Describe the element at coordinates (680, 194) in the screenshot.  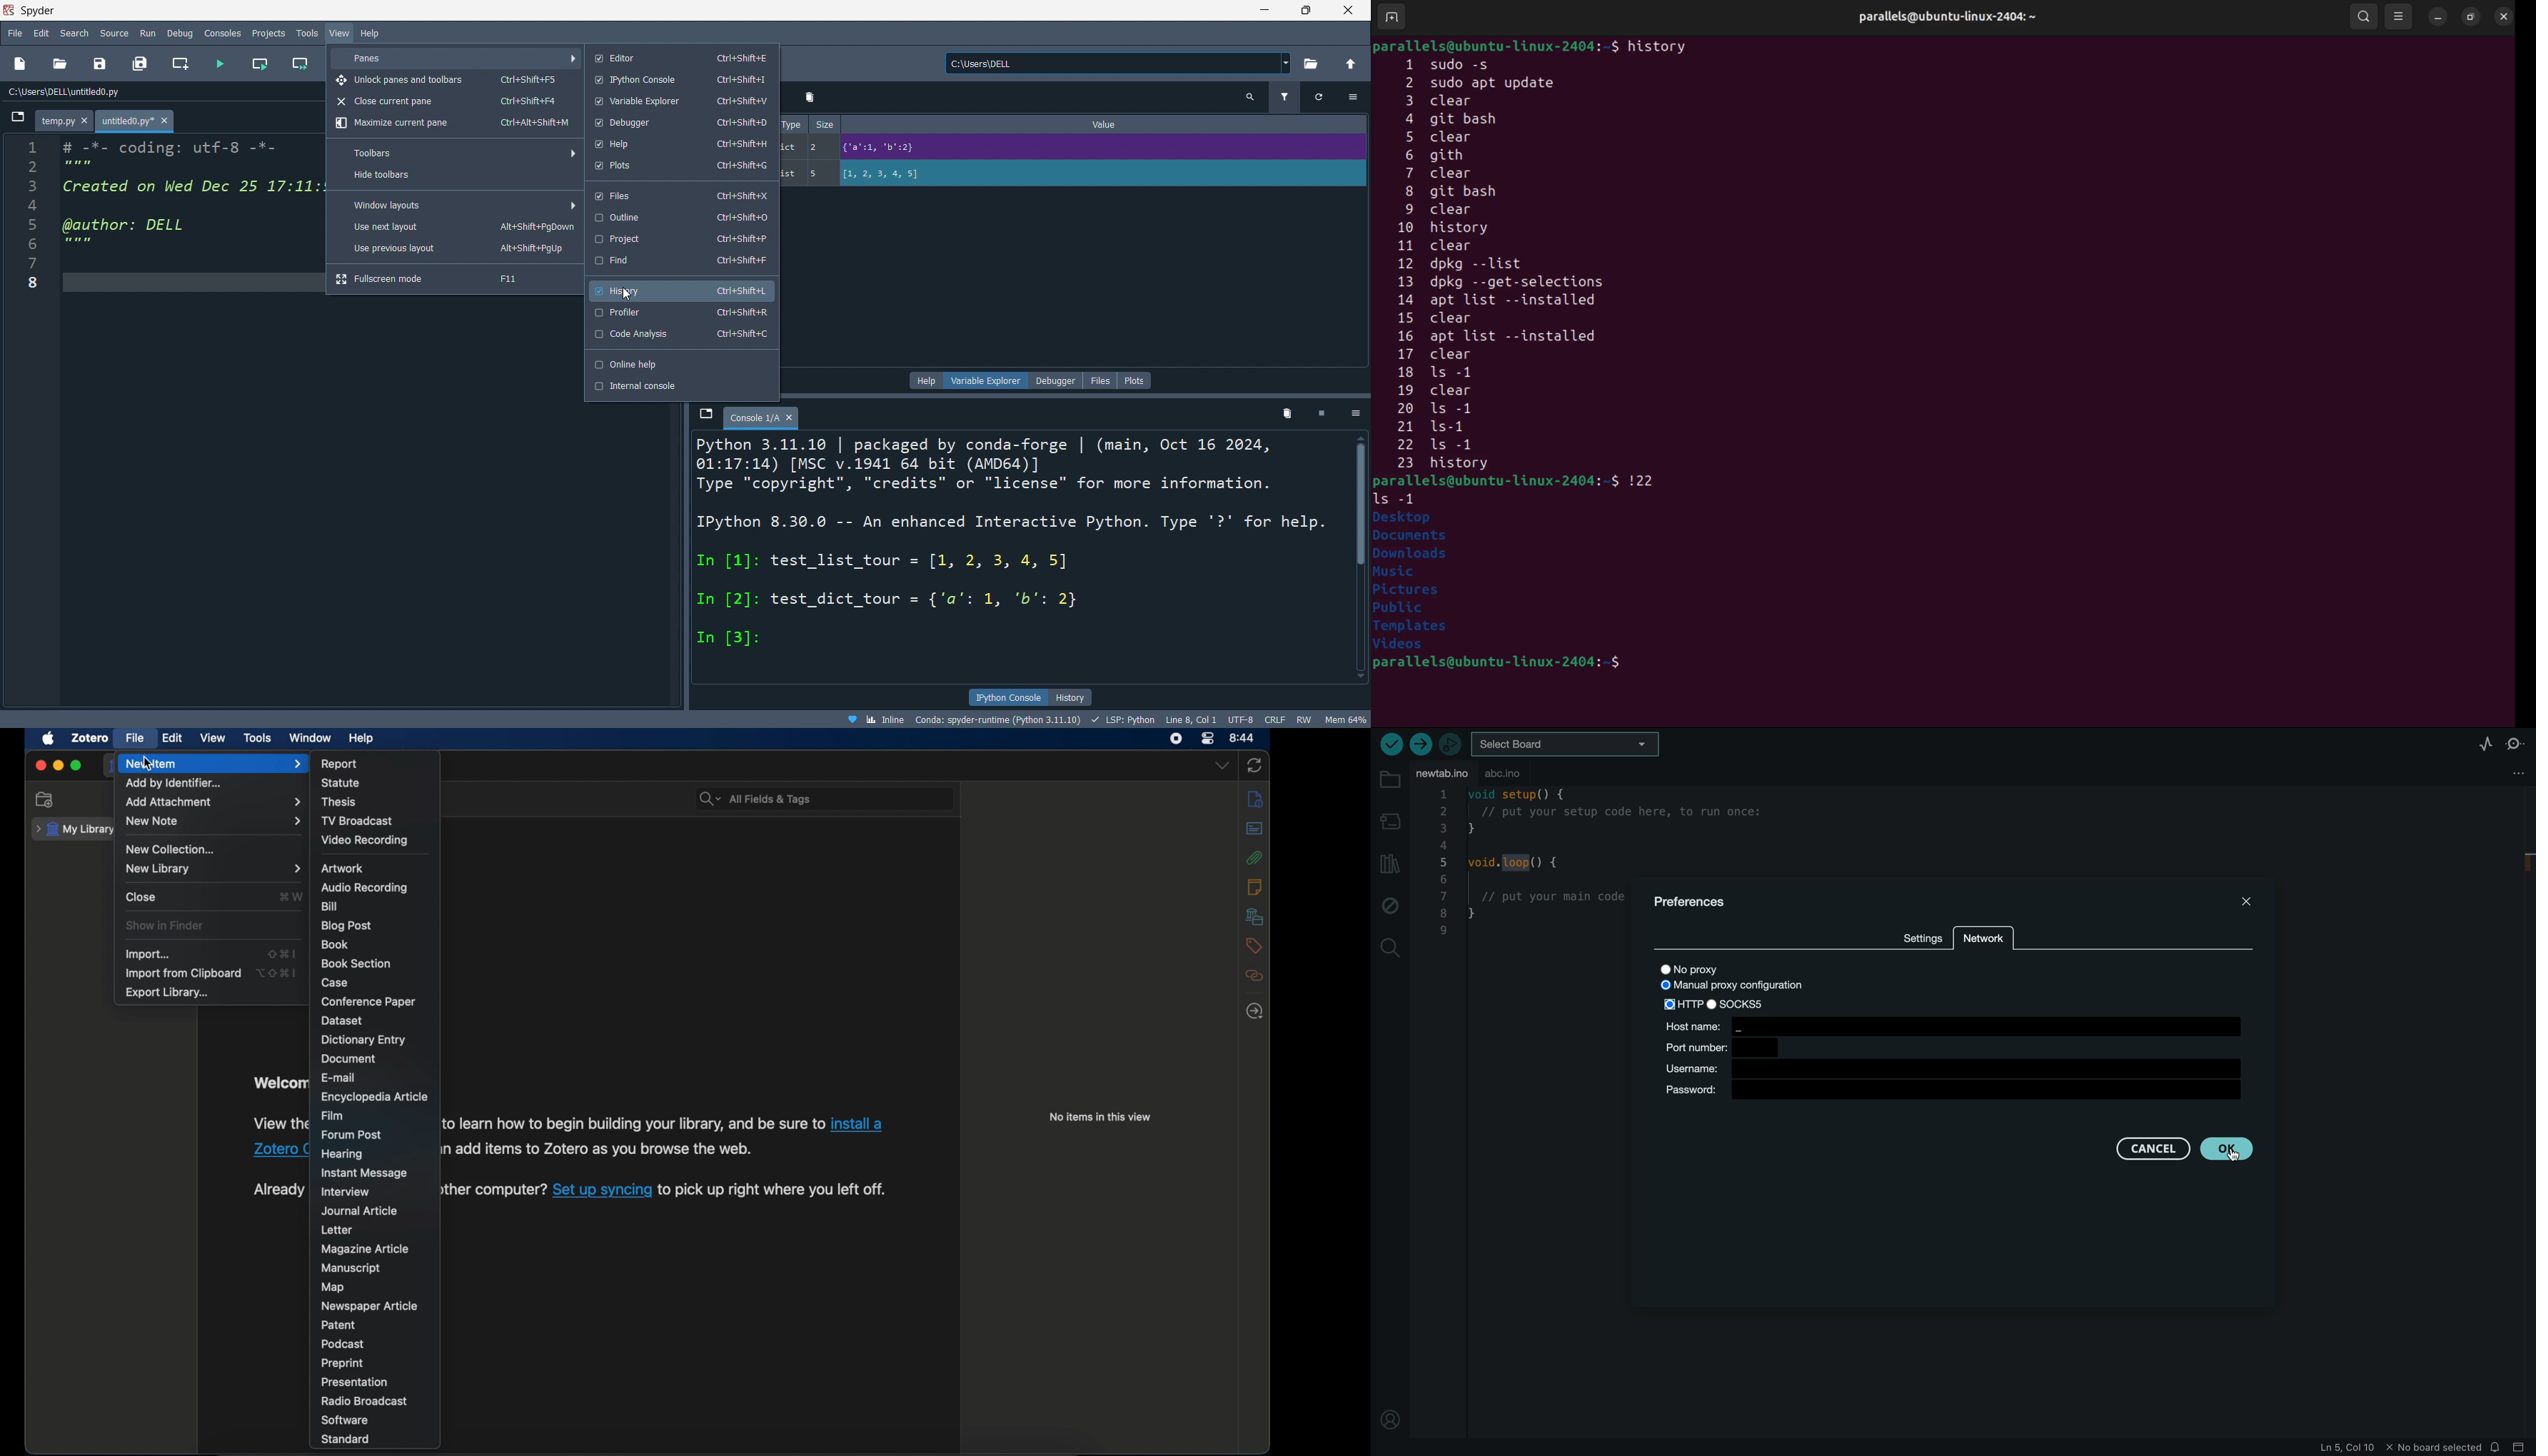
I see `files` at that location.